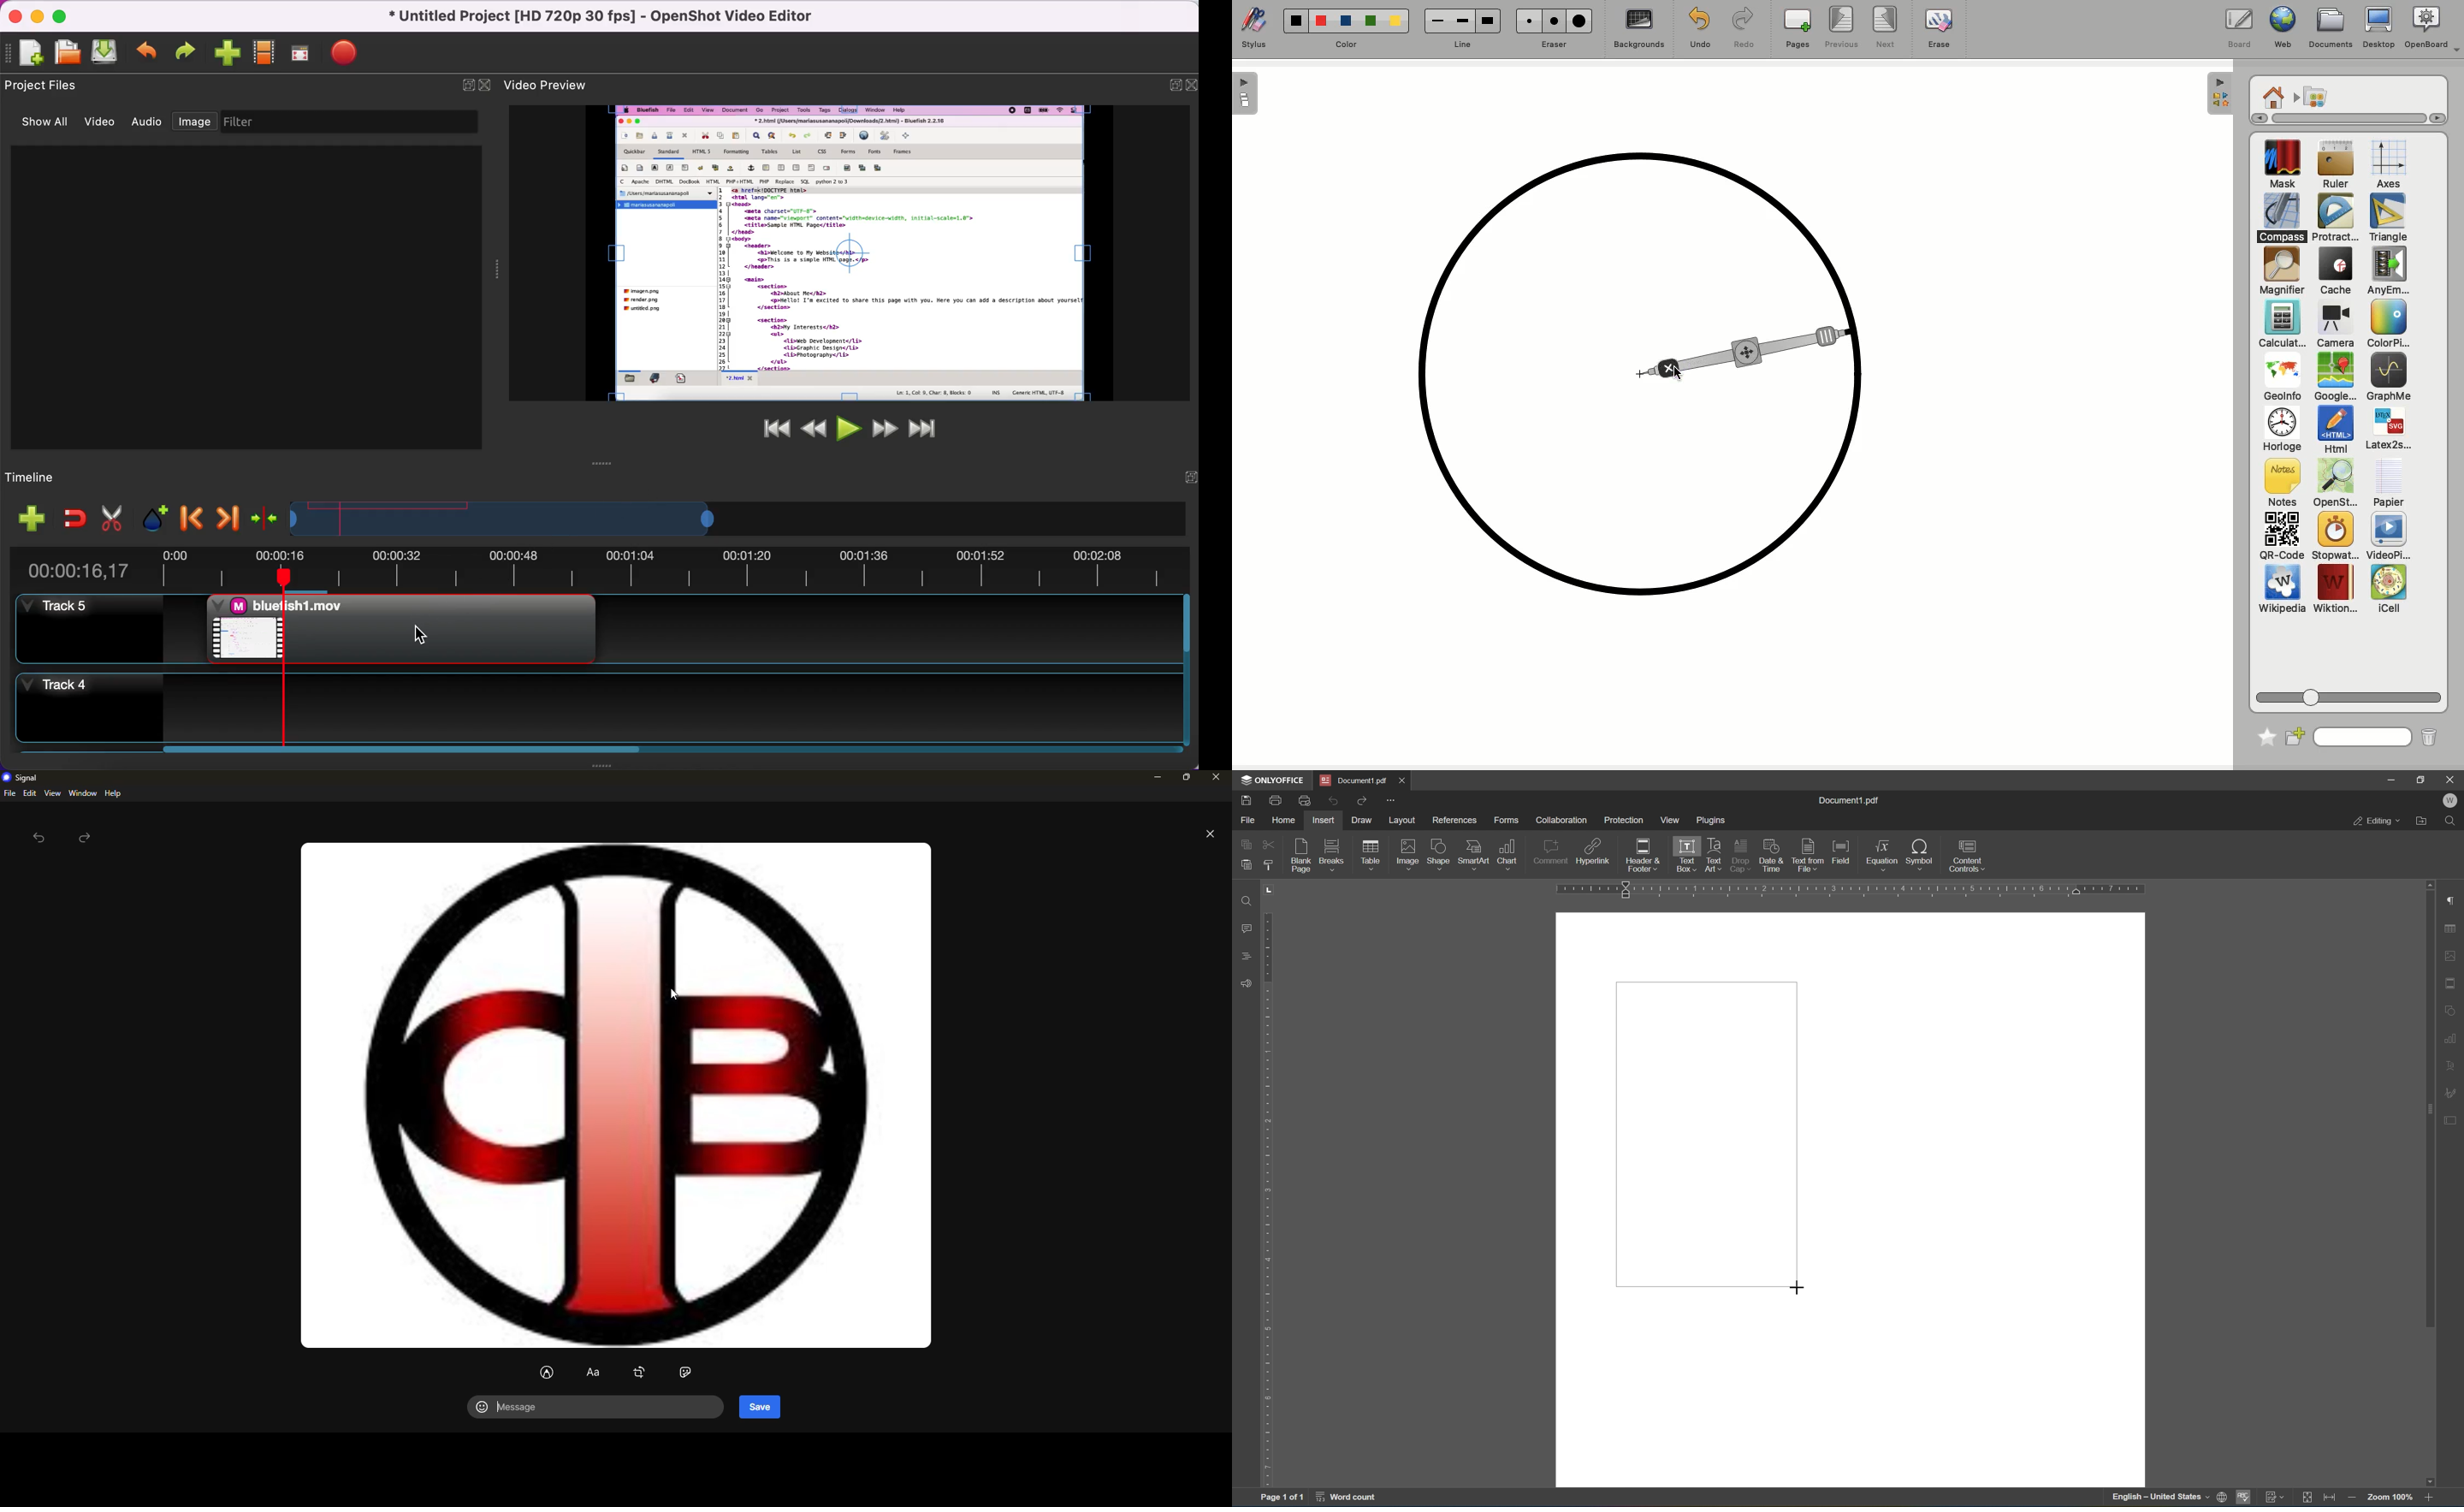  I want to click on layout, so click(1403, 821).